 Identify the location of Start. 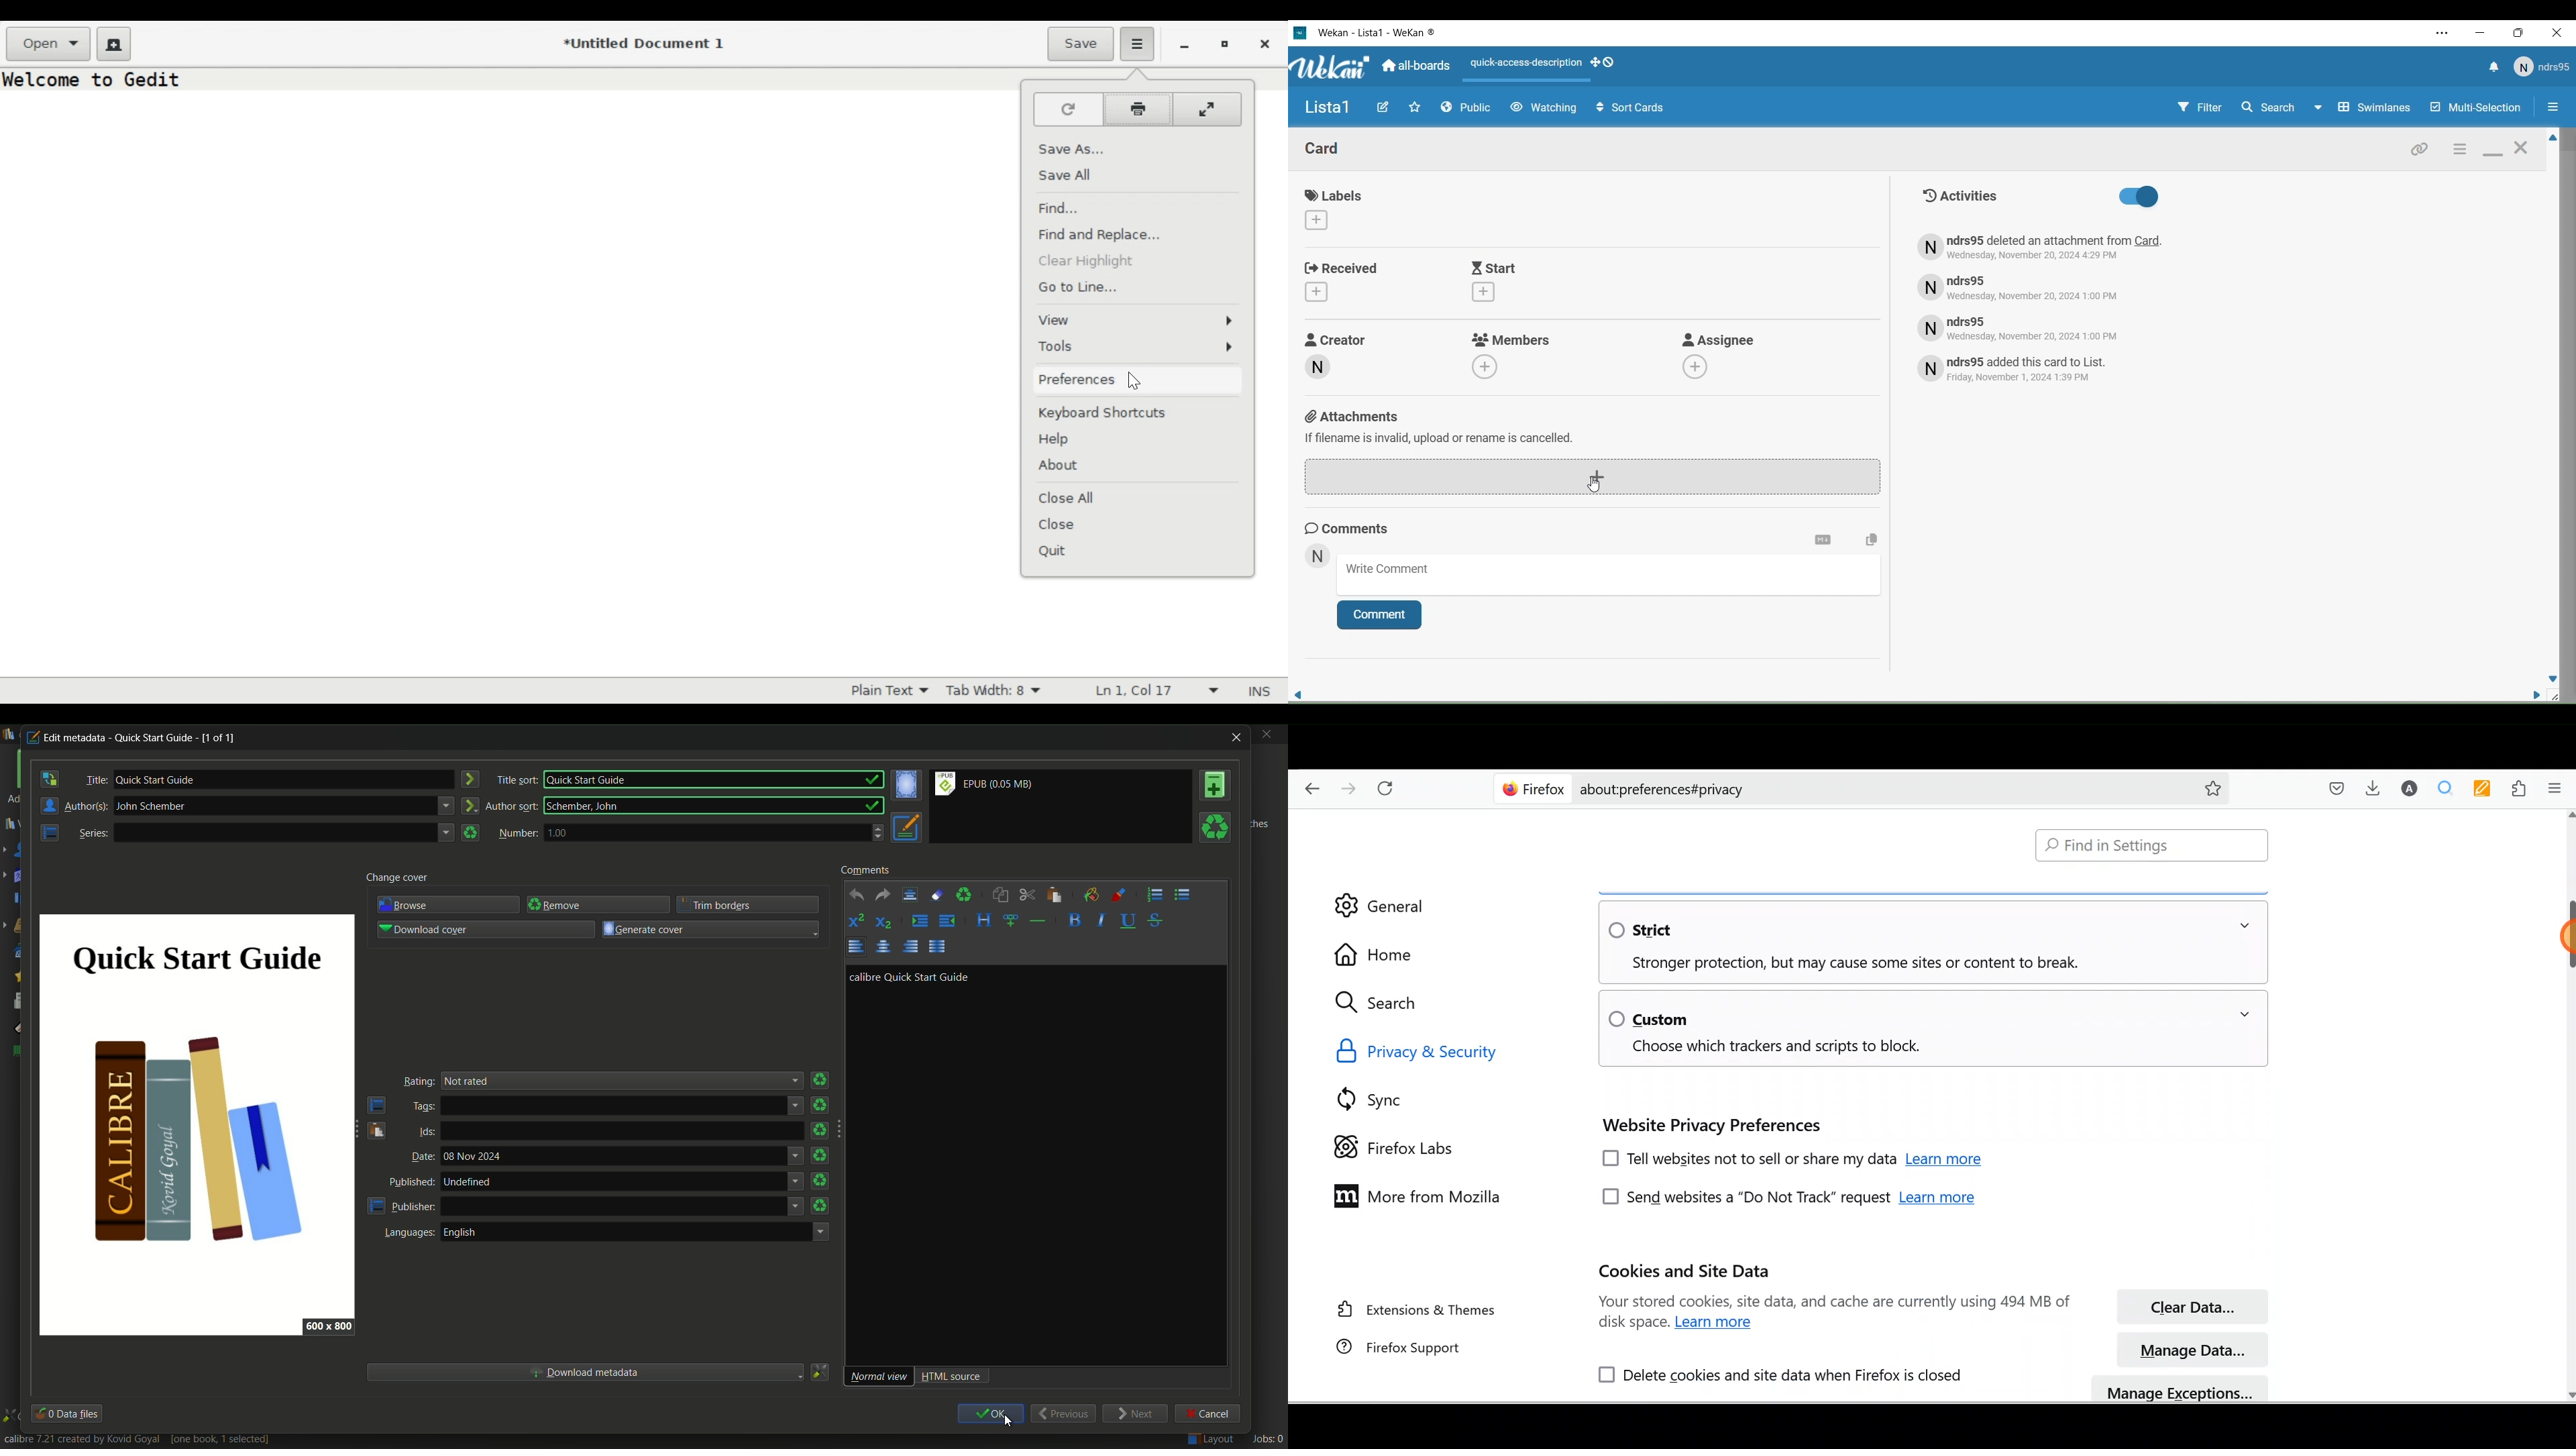
(1495, 268).